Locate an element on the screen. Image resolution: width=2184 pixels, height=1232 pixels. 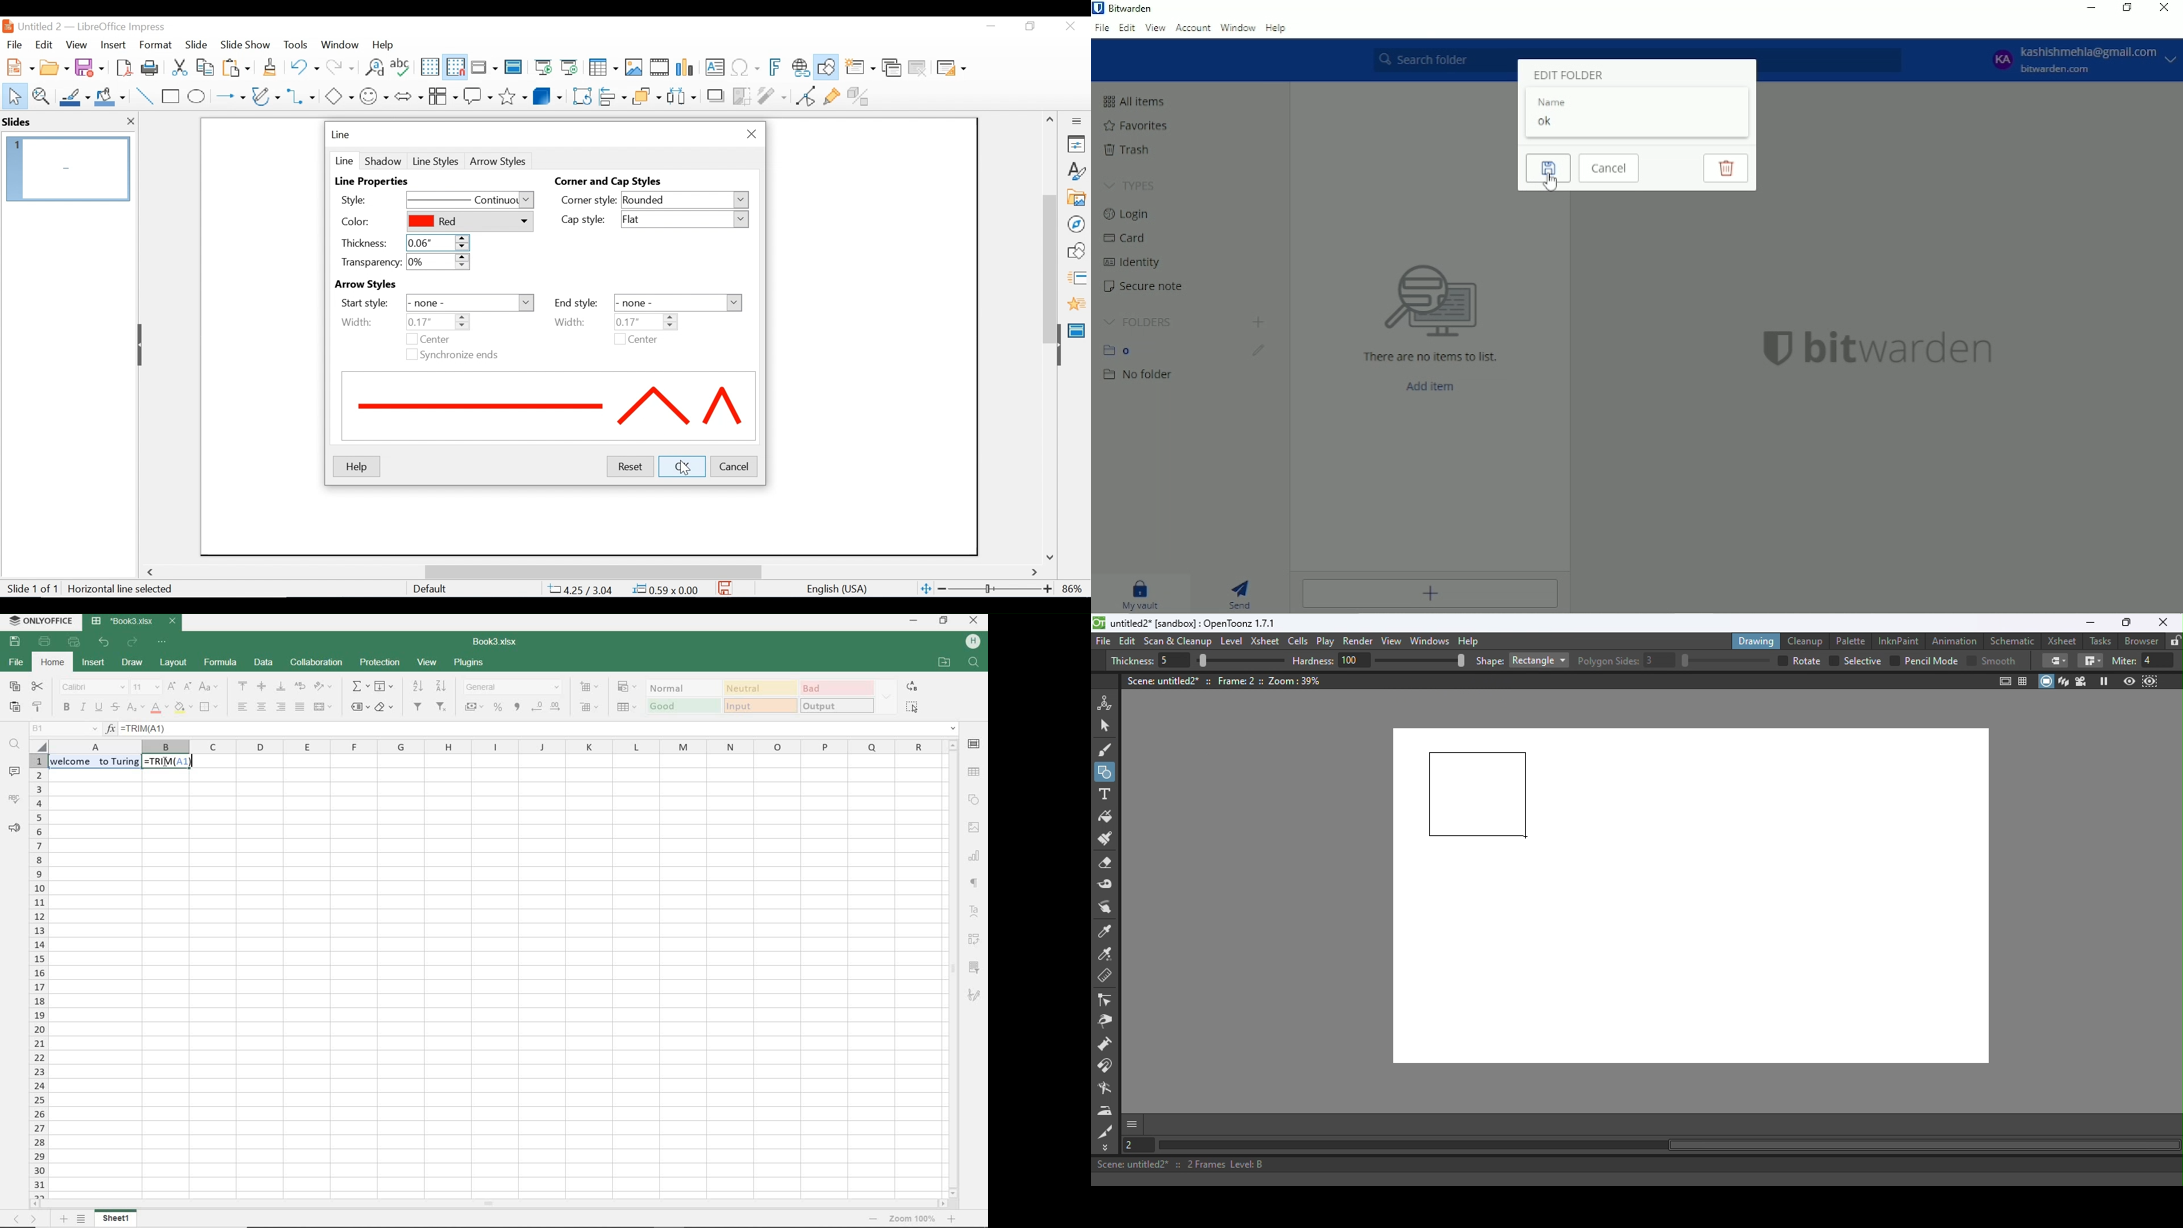
Delete is located at coordinates (1725, 168).